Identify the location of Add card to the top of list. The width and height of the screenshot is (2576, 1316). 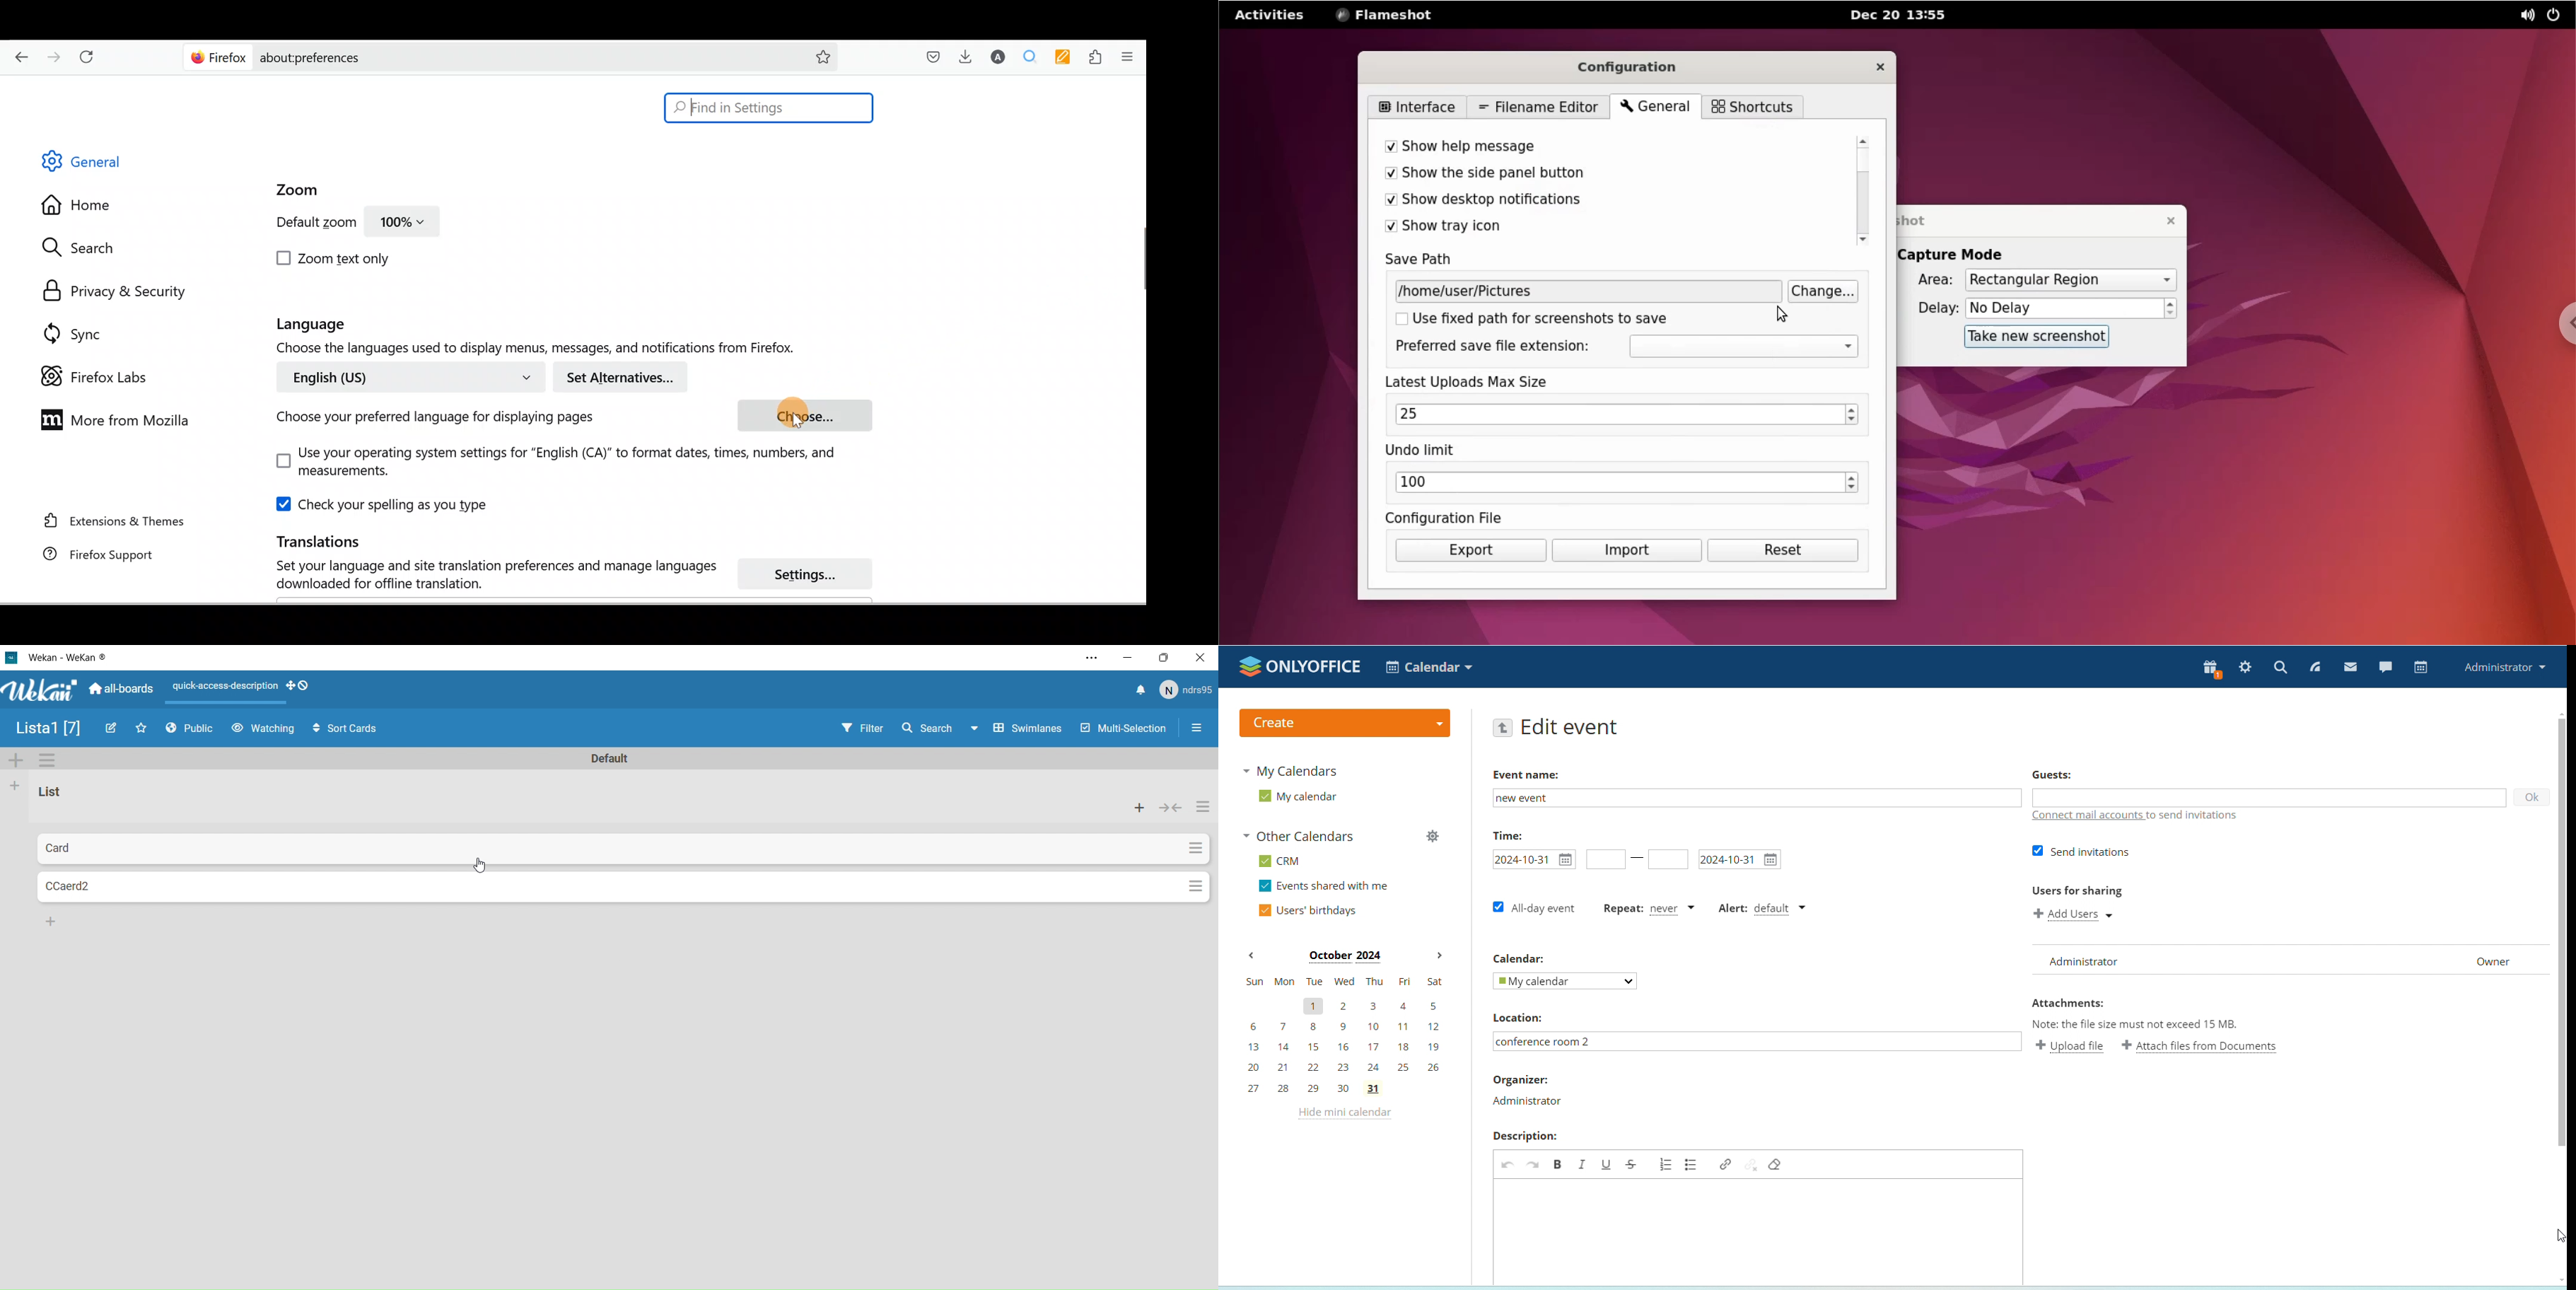
(1137, 808).